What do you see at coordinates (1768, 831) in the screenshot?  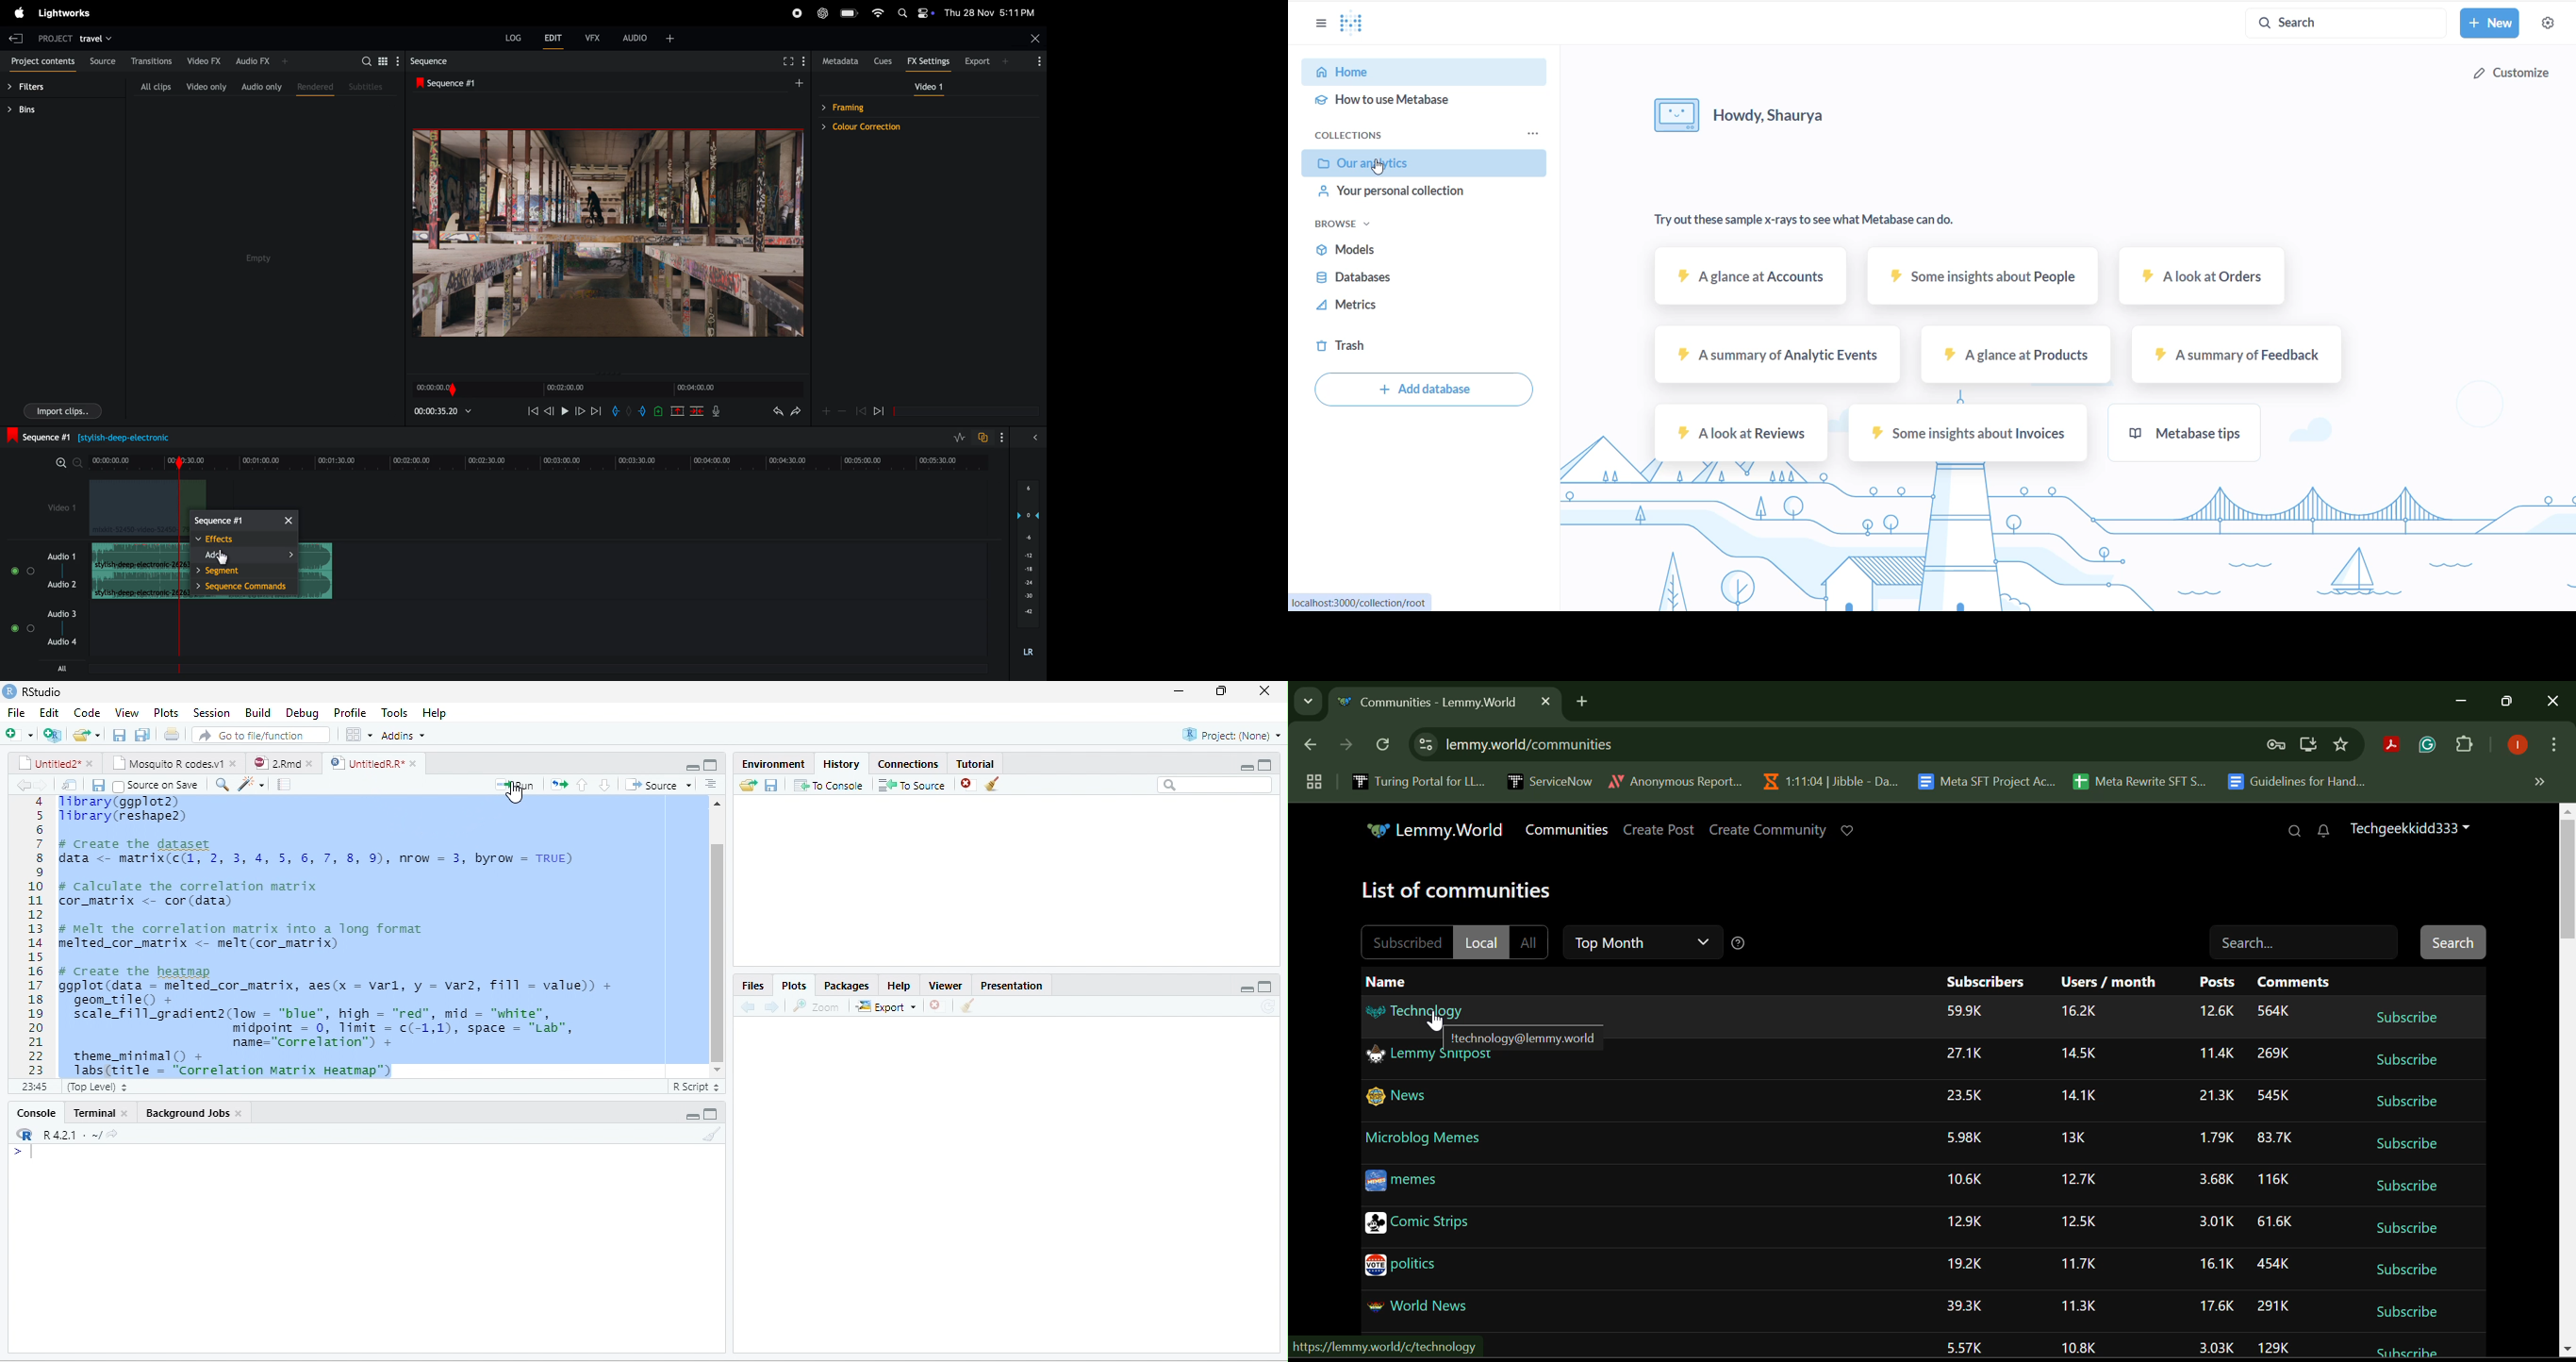 I see `Create Community` at bounding box center [1768, 831].